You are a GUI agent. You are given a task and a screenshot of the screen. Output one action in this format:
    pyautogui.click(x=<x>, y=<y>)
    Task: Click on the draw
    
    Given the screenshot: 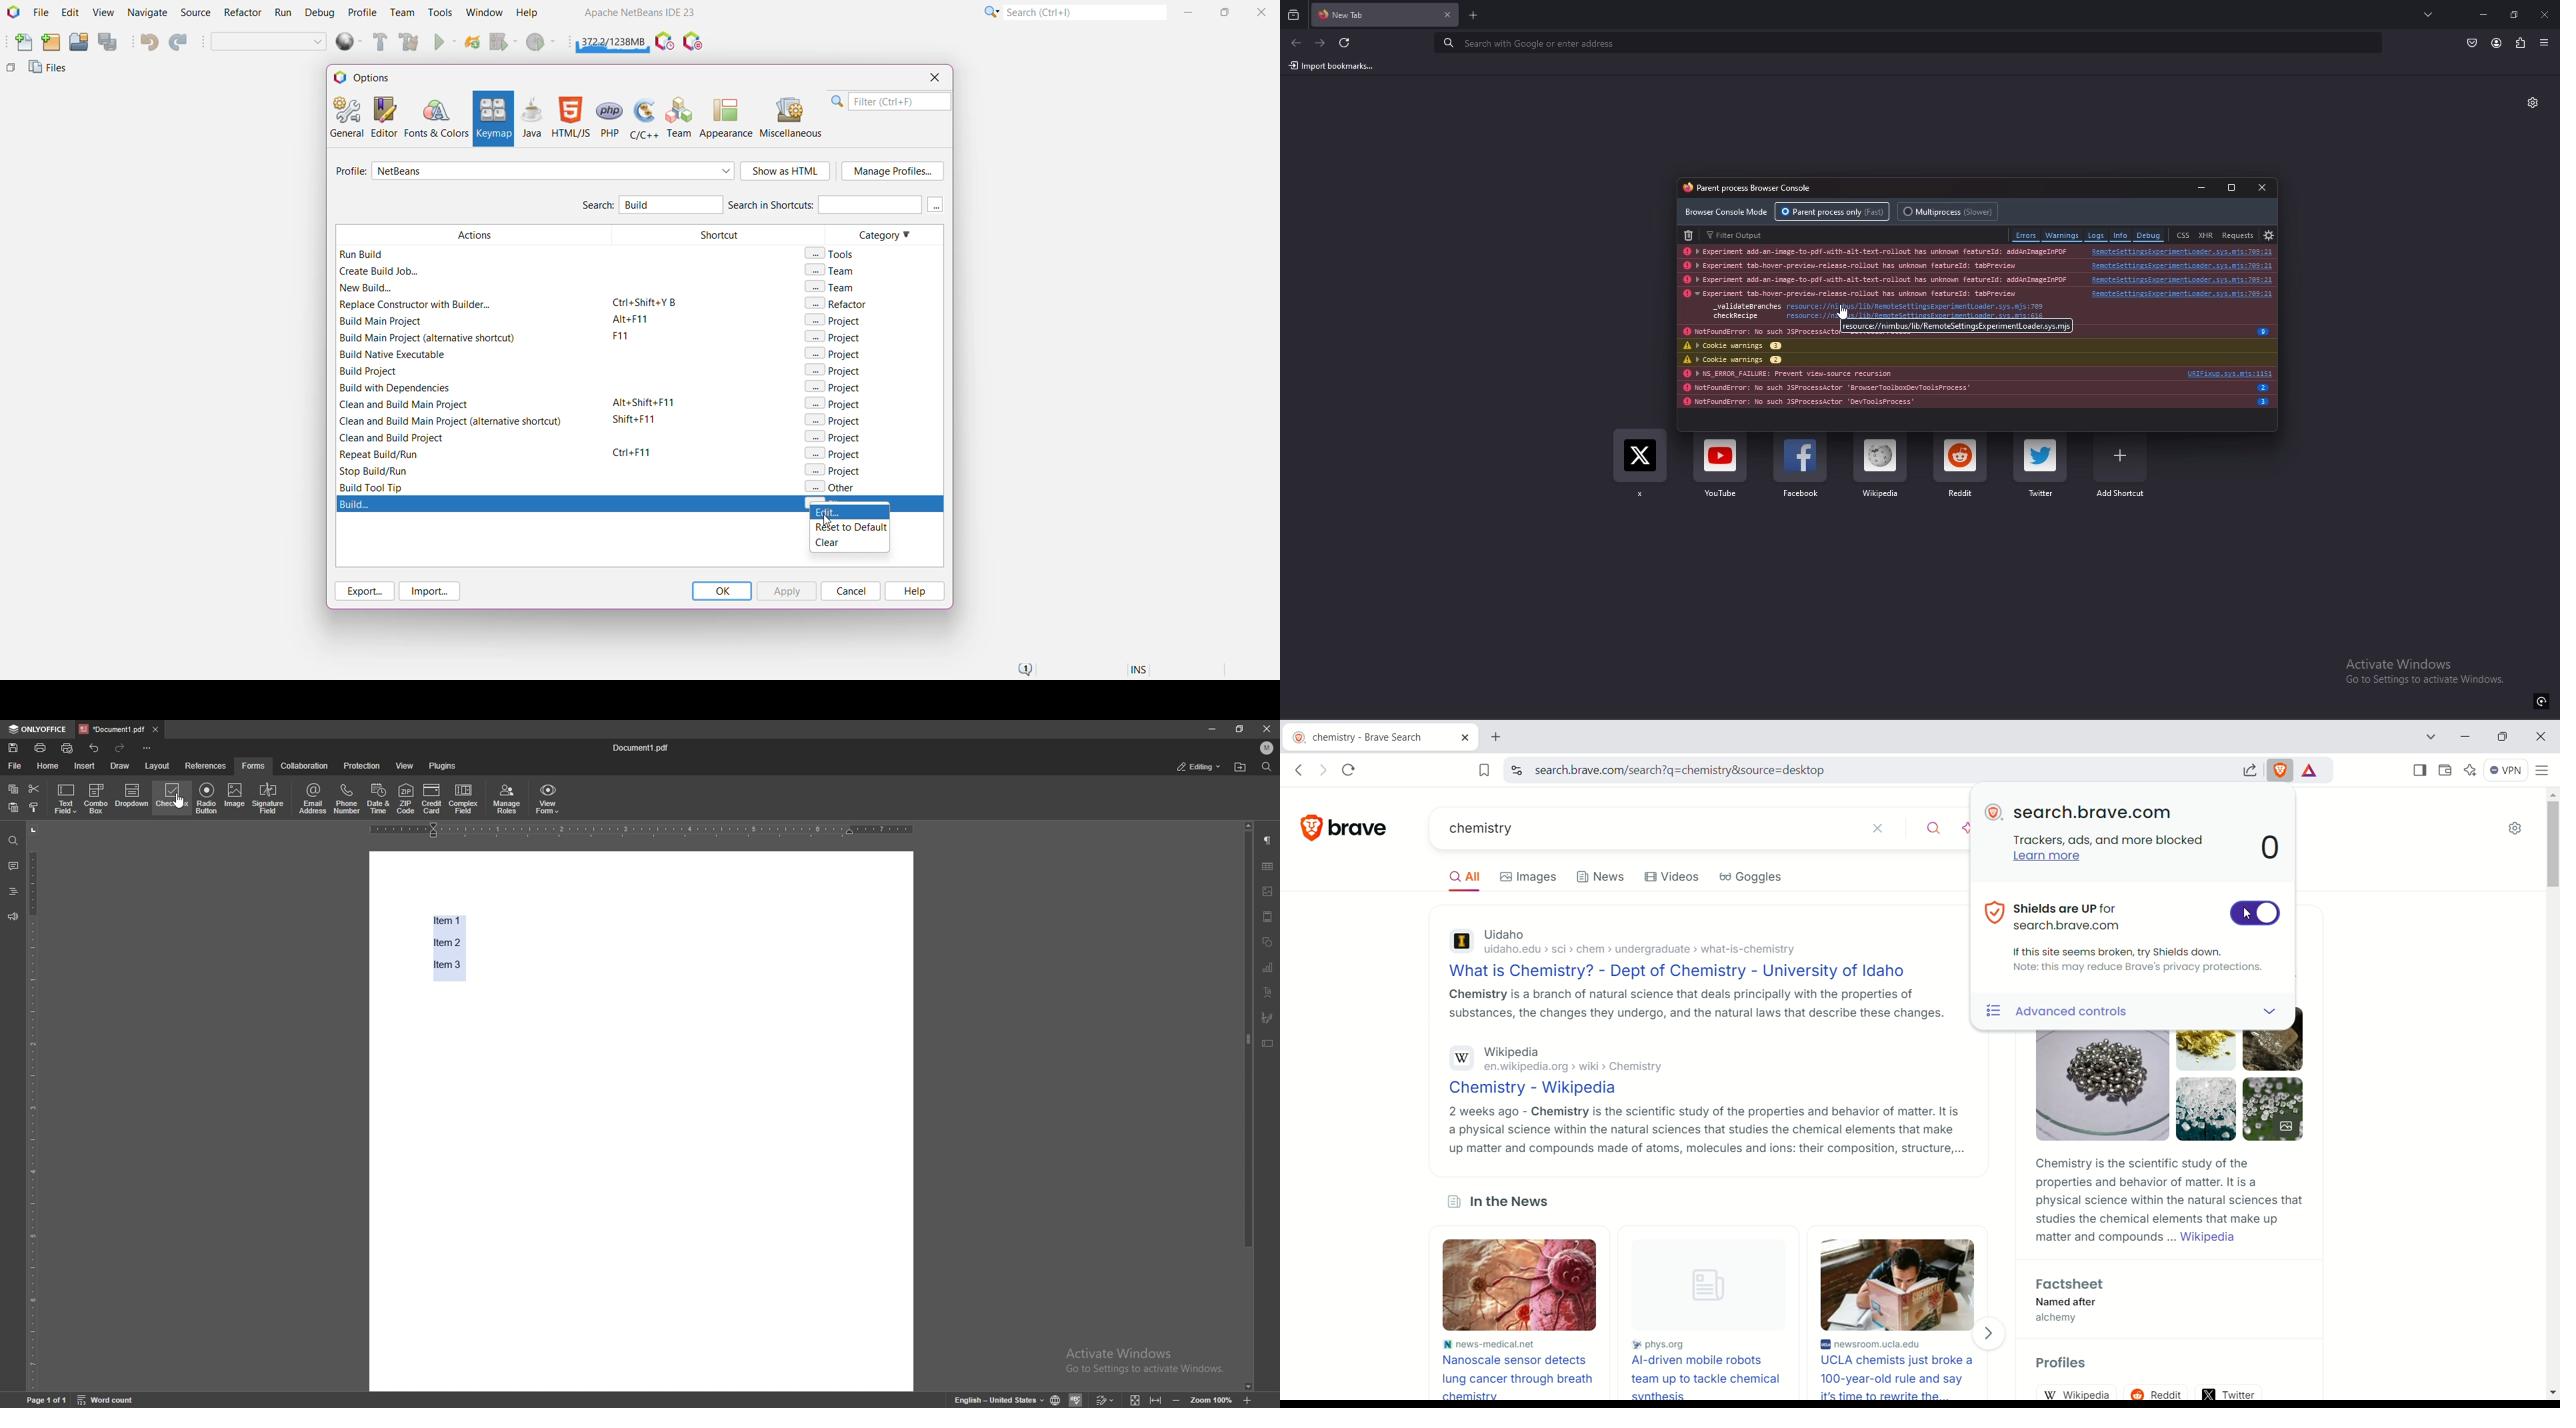 What is the action you would take?
    pyautogui.click(x=121, y=765)
    